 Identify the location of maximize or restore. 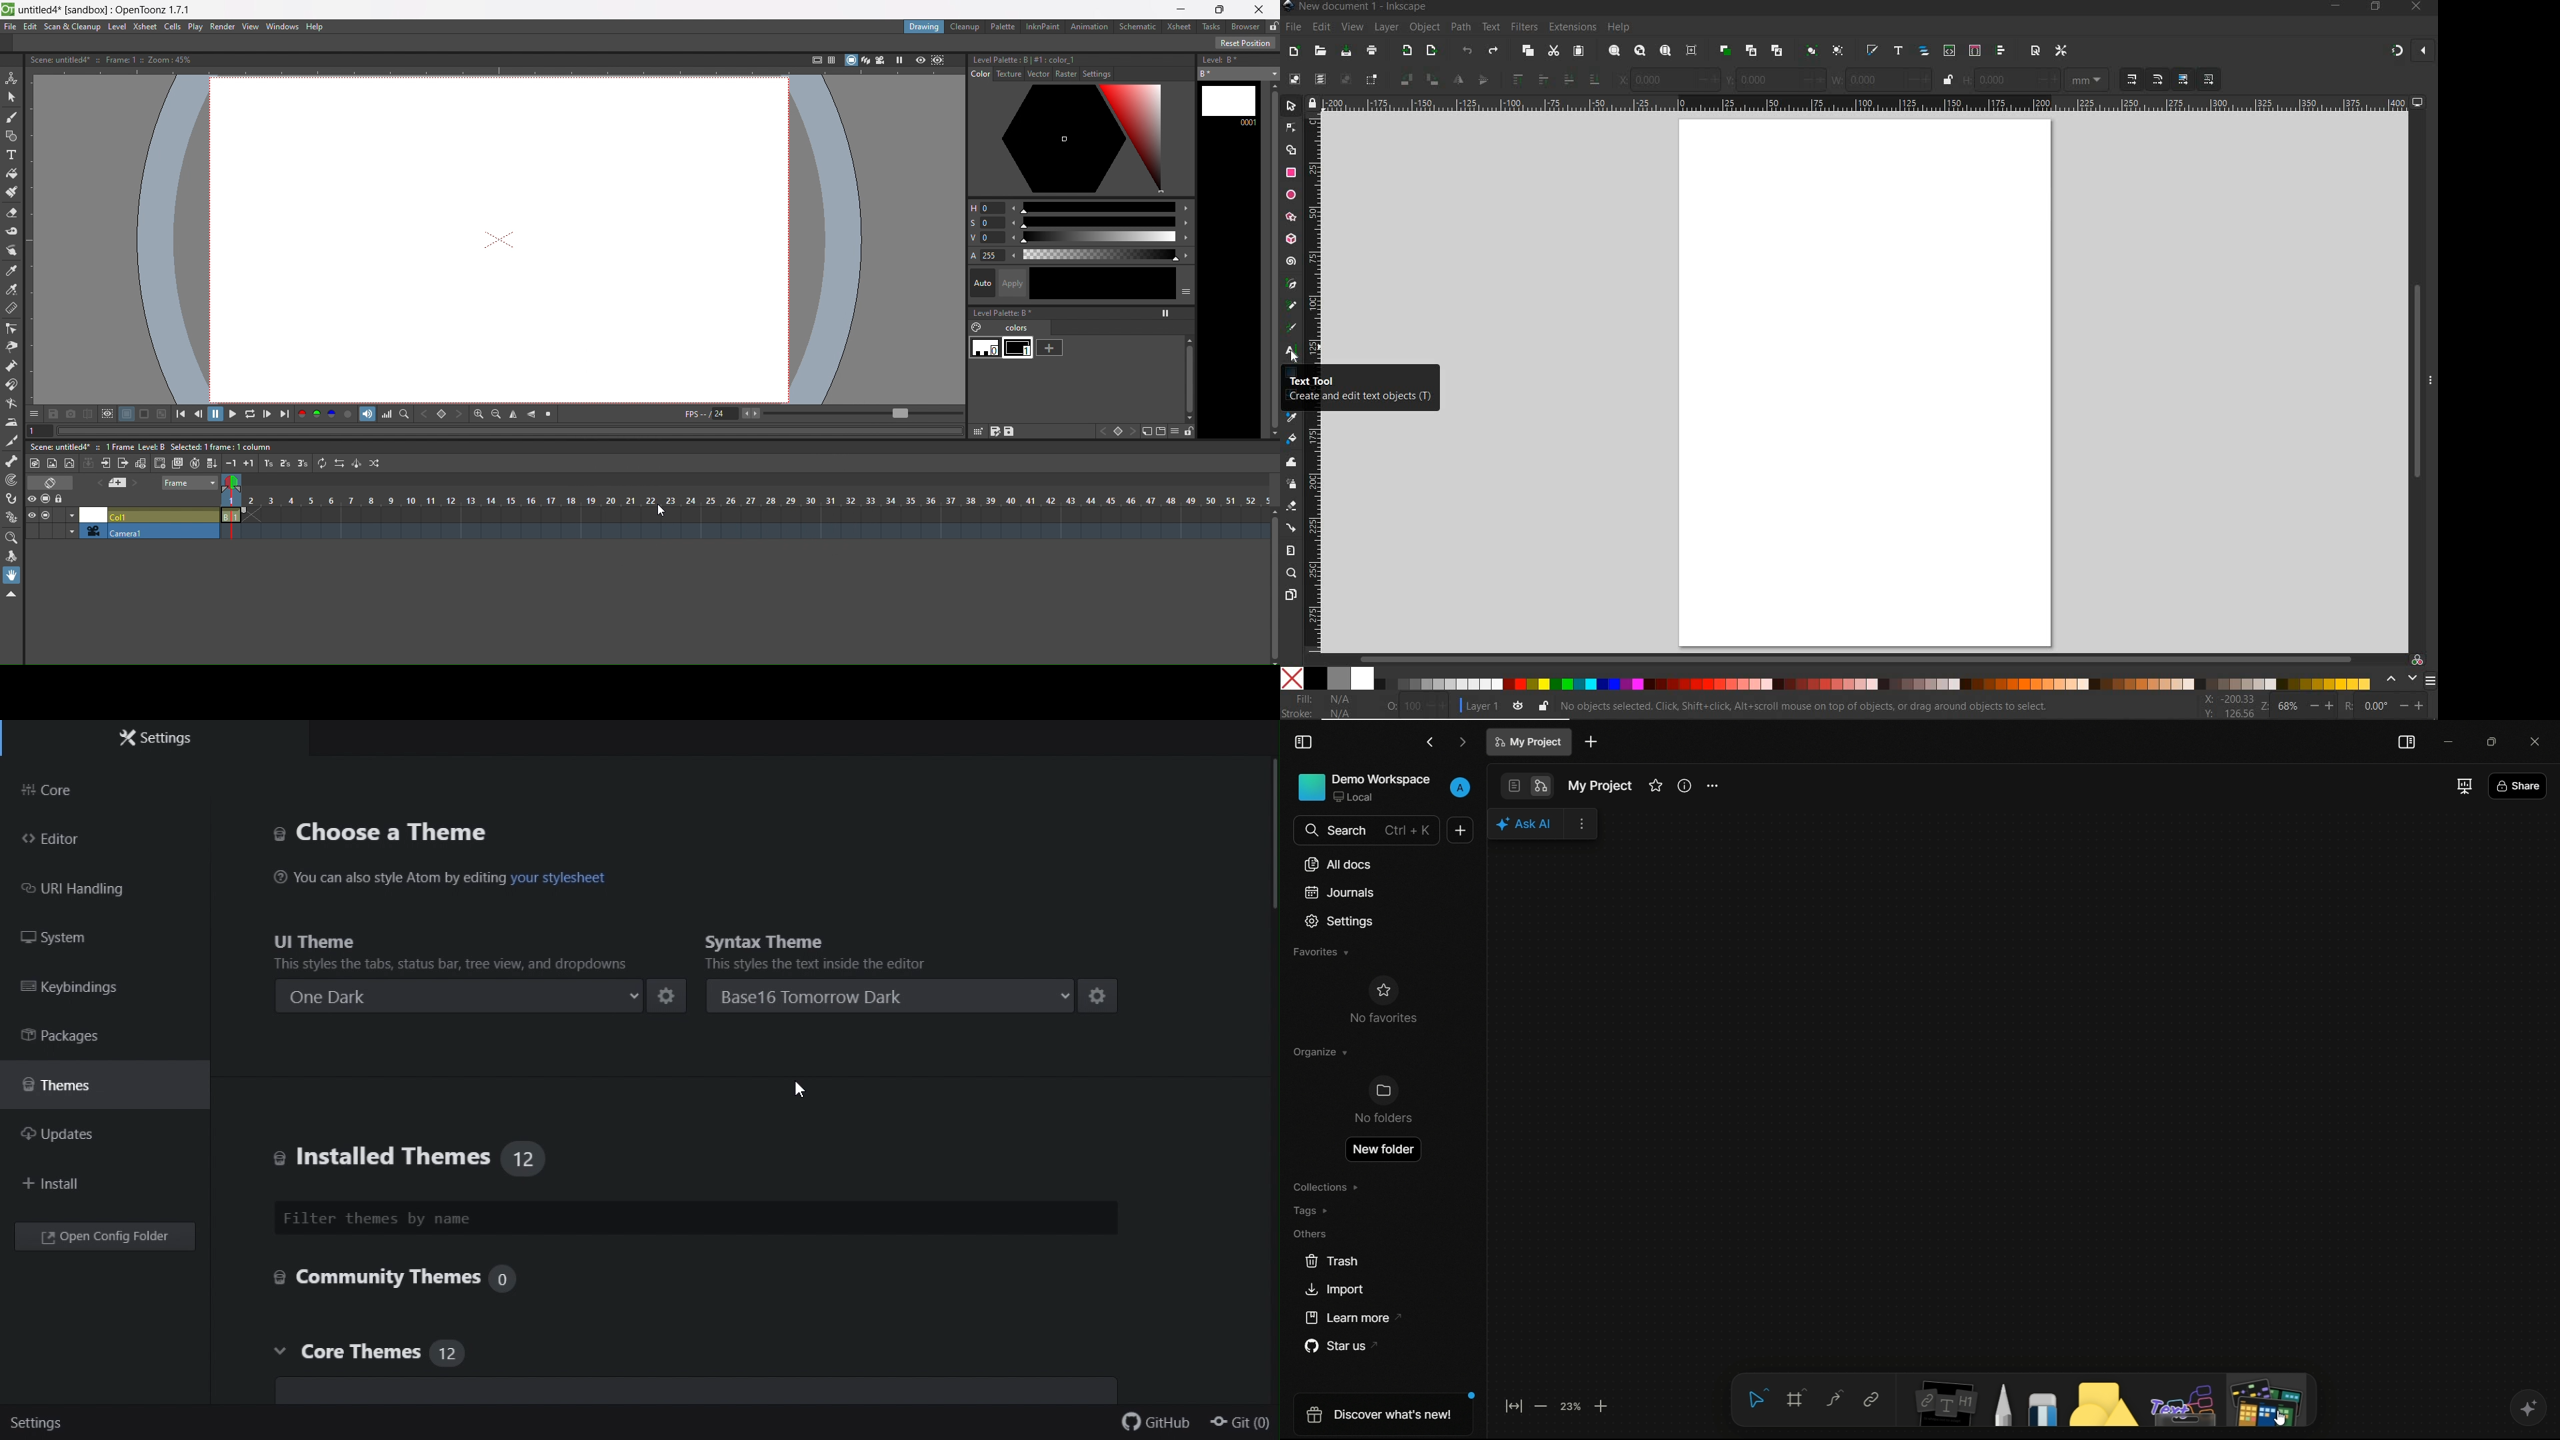
(2497, 741).